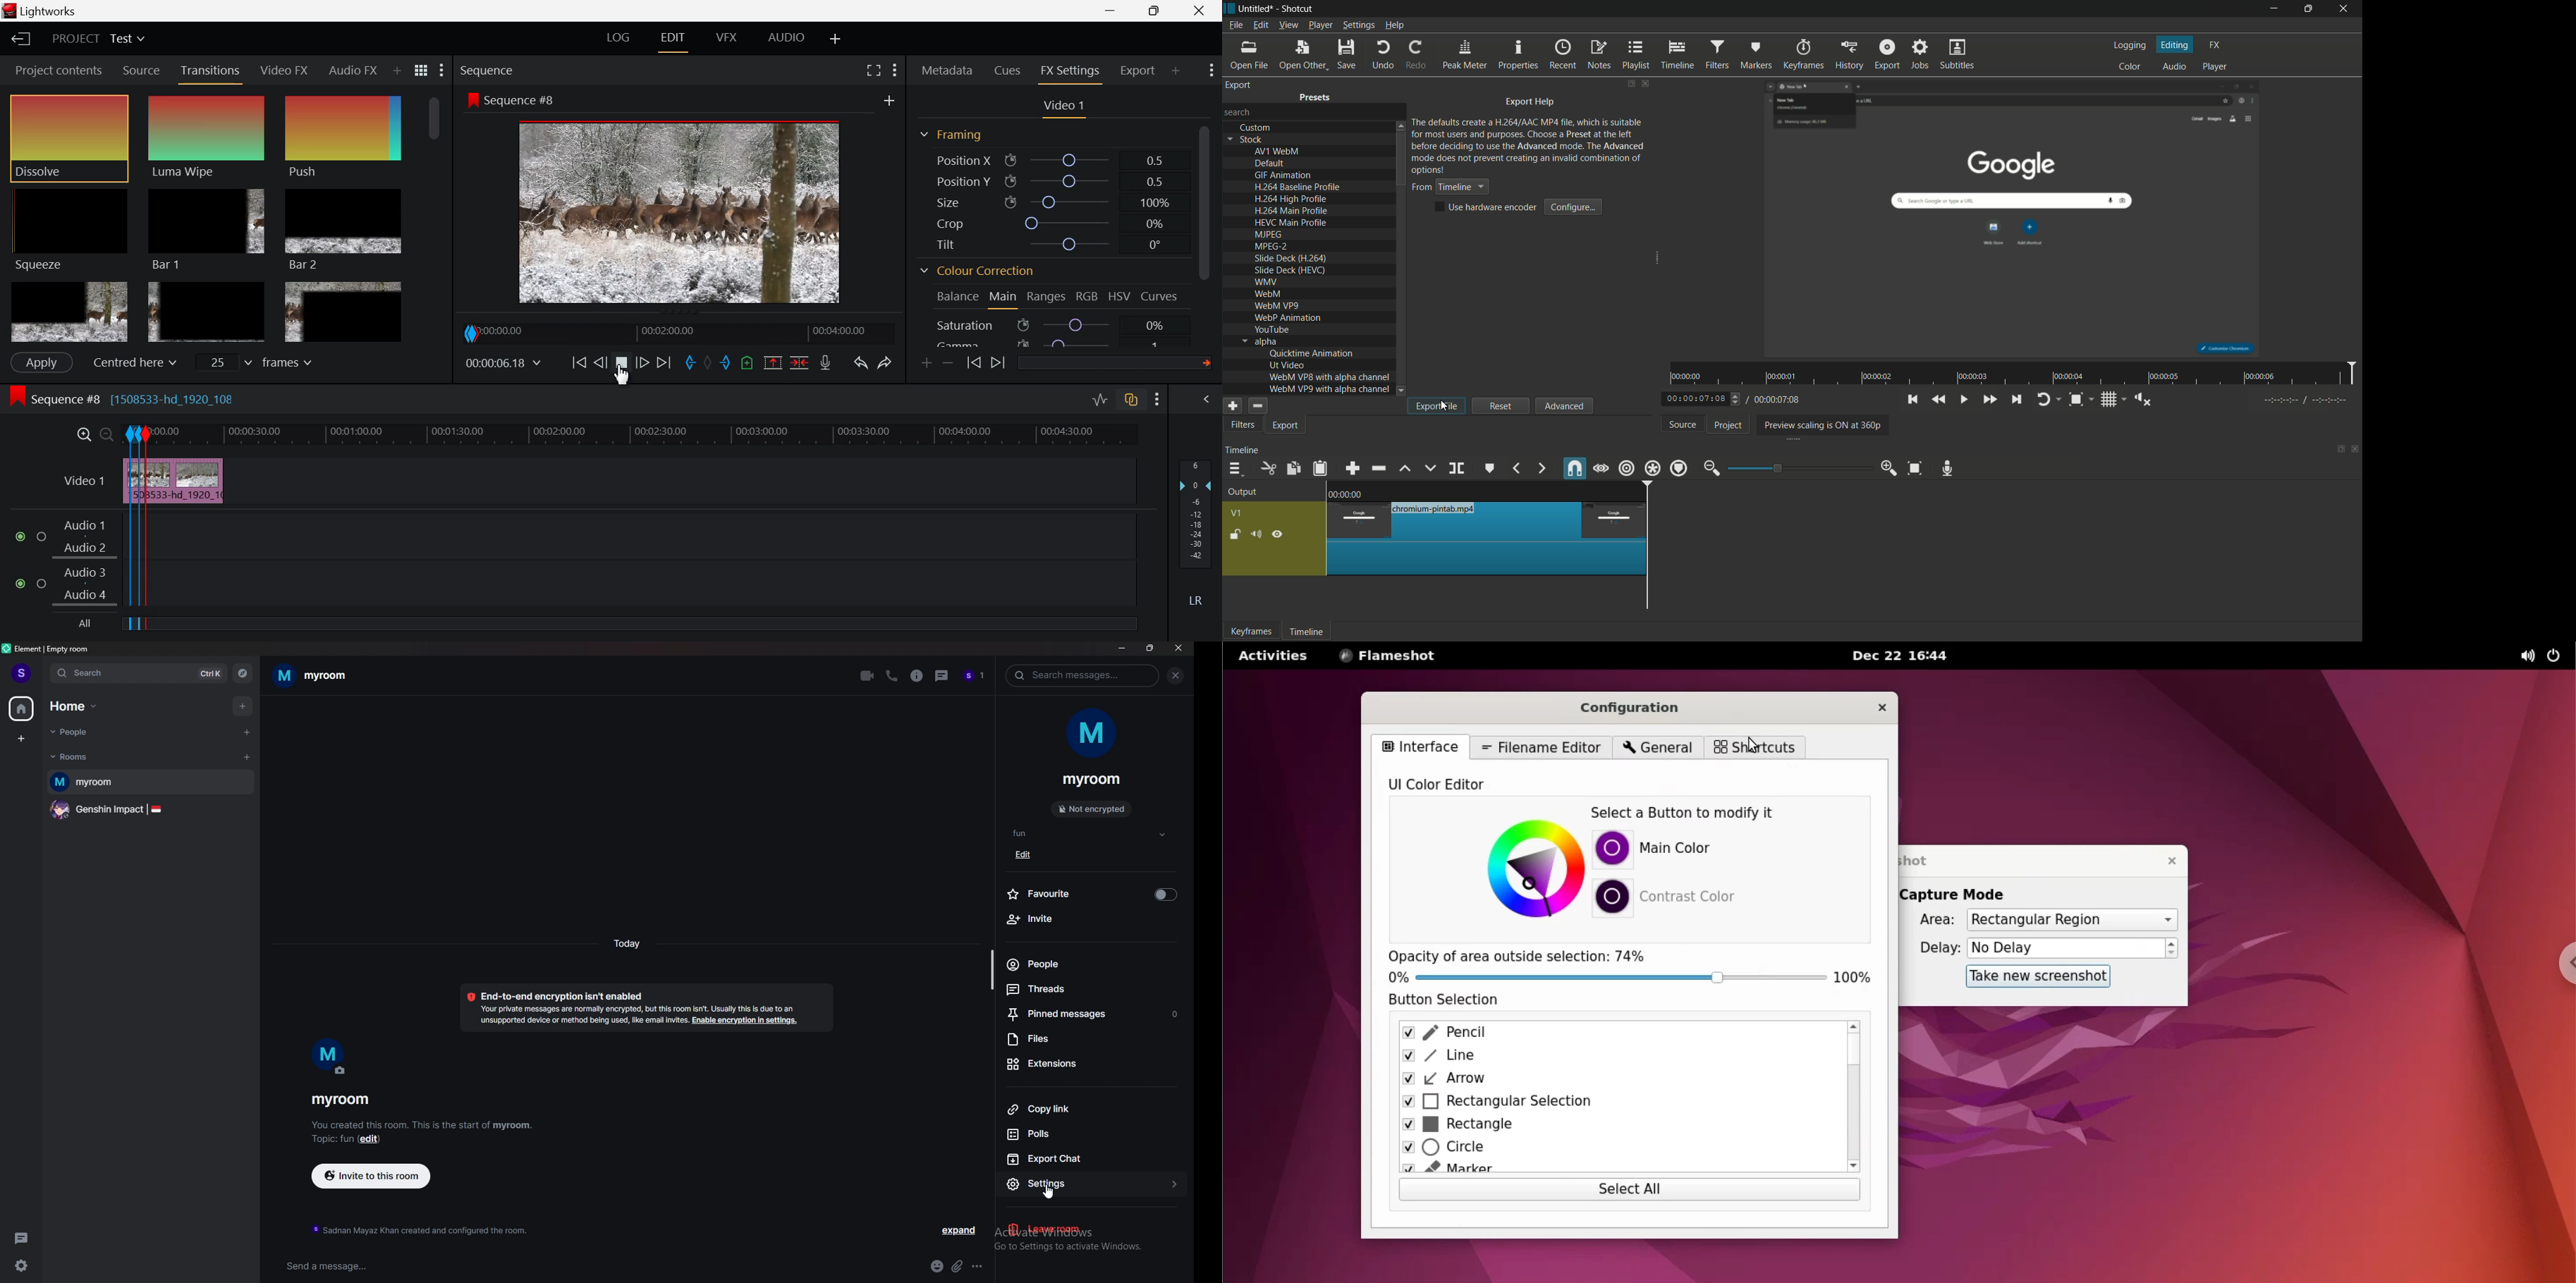 The width and height of the screenshot is (2576, 1288). I want to click on favourite, so click(1094, 894).